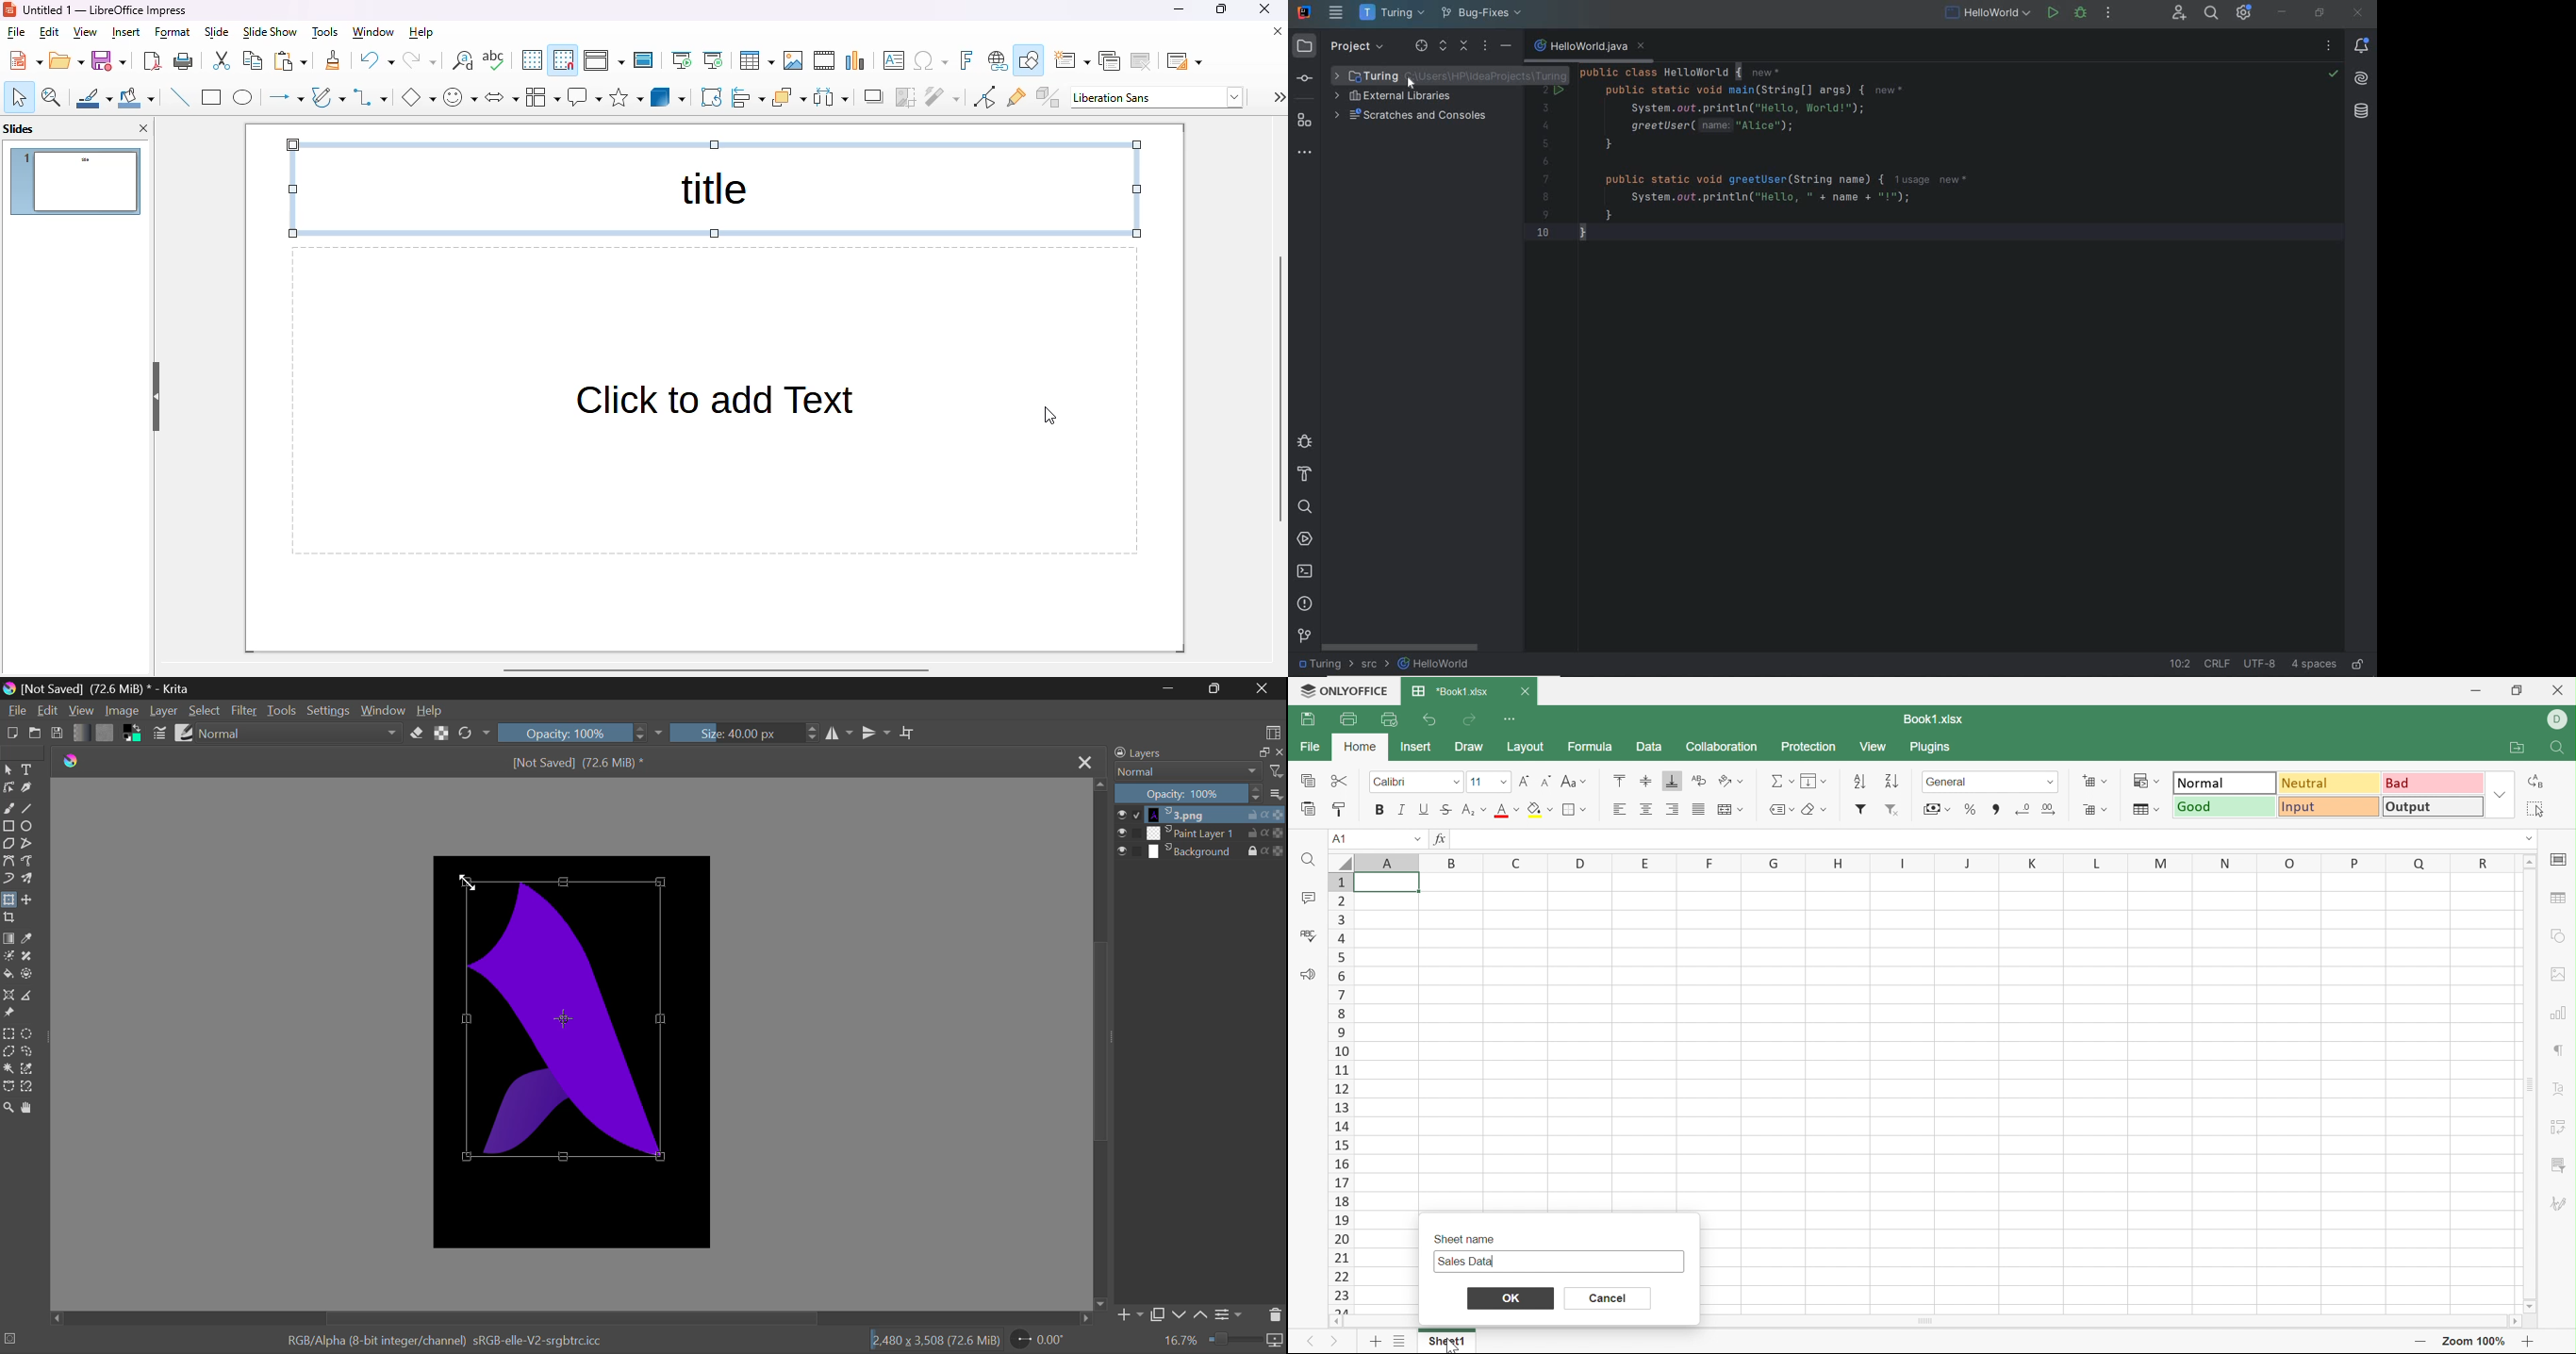 The height and width of the screenshot is (1372, 2576). I want to click on Tools, so click(284, 711).